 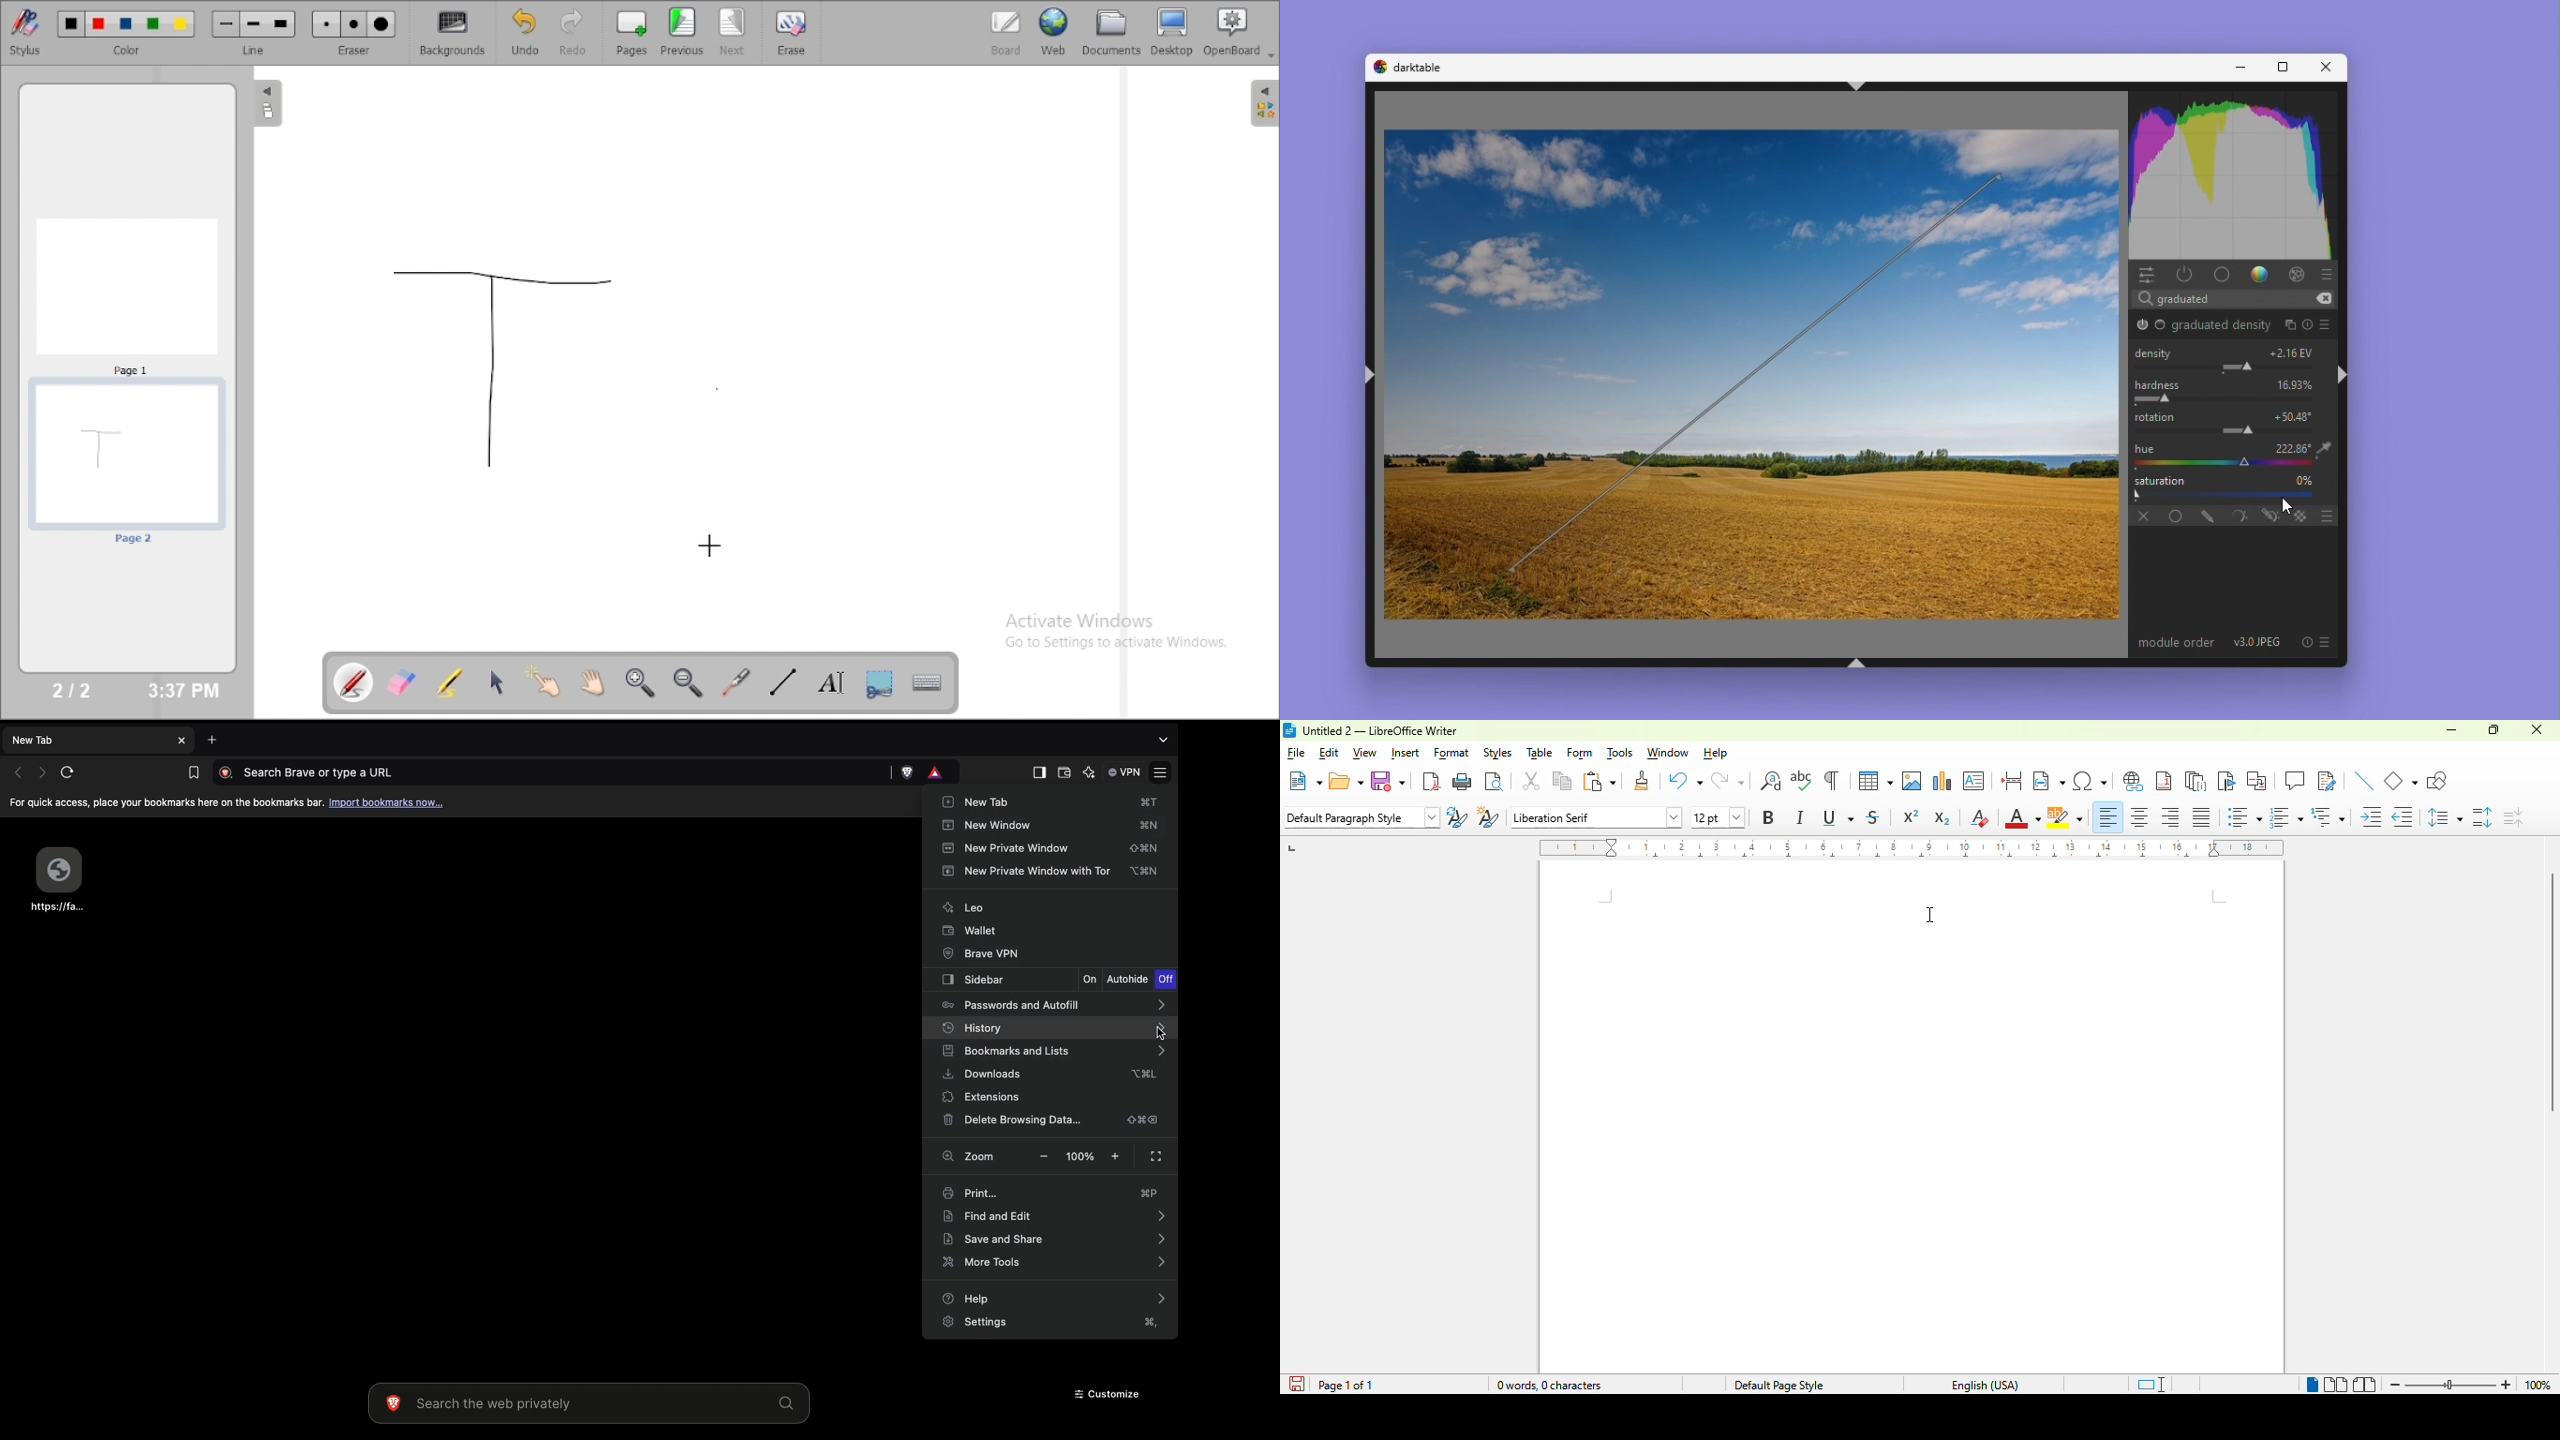 What do you see at coordinates (1432, 782) in the screenshot?
I see `export directly as PDF` at bounding box center [1432, 782].